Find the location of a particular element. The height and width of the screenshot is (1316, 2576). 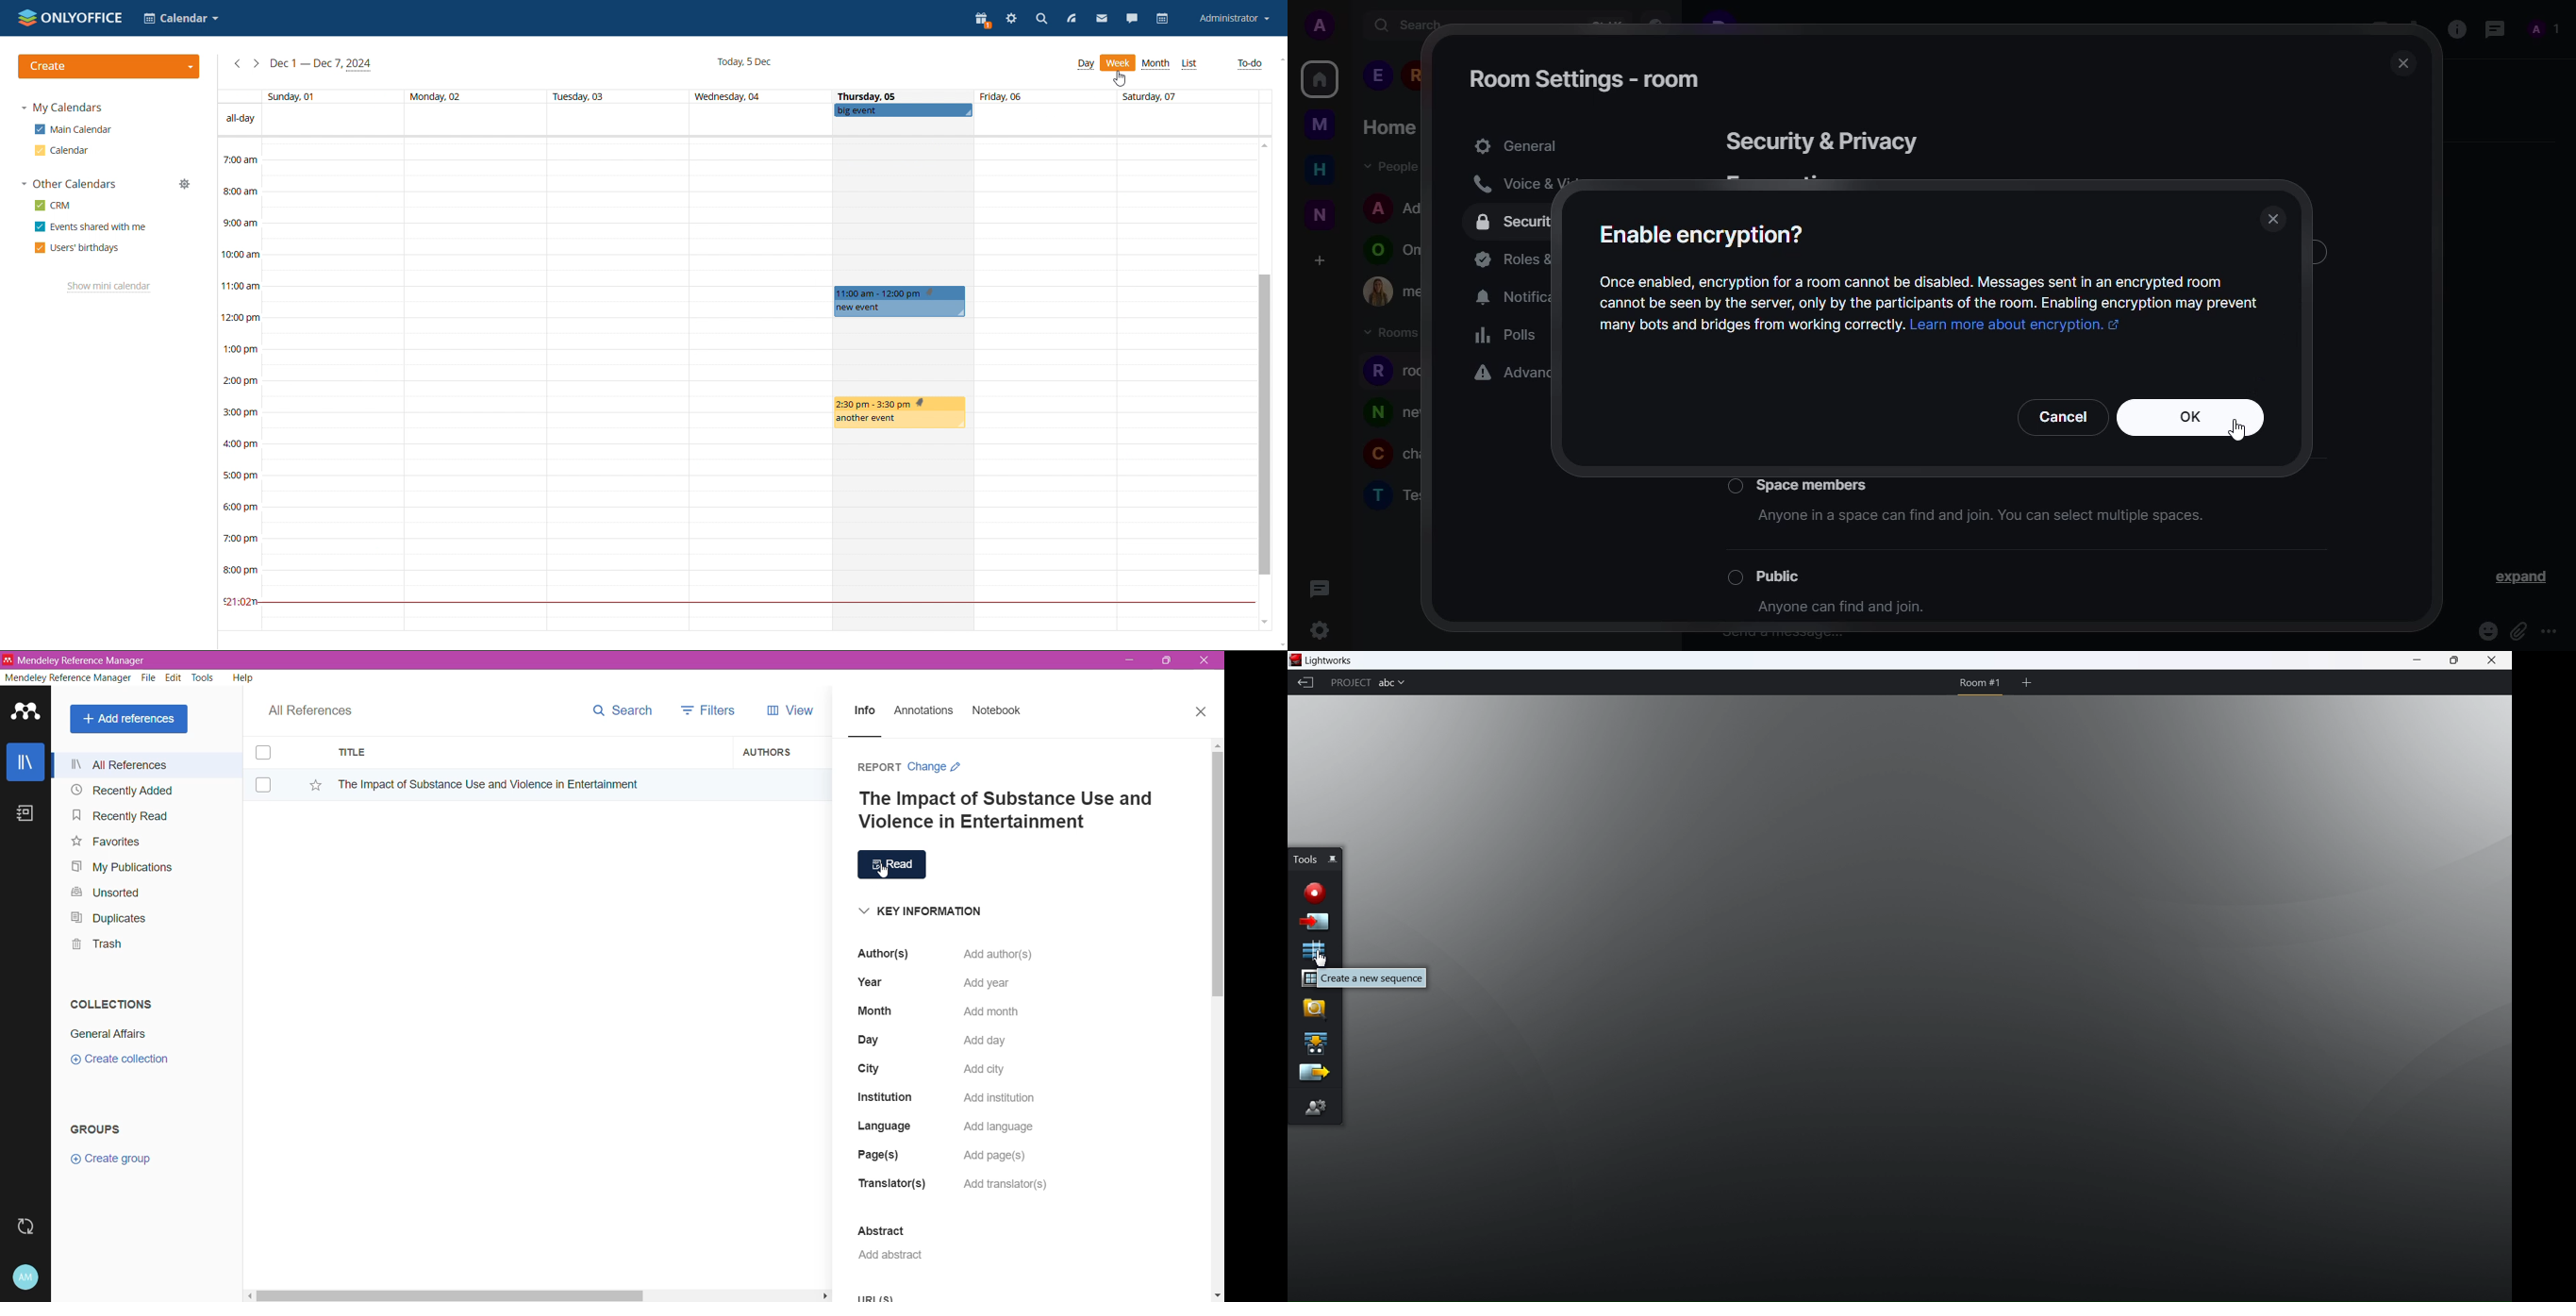

Title Bar color change is located at coordinates (683, 661).